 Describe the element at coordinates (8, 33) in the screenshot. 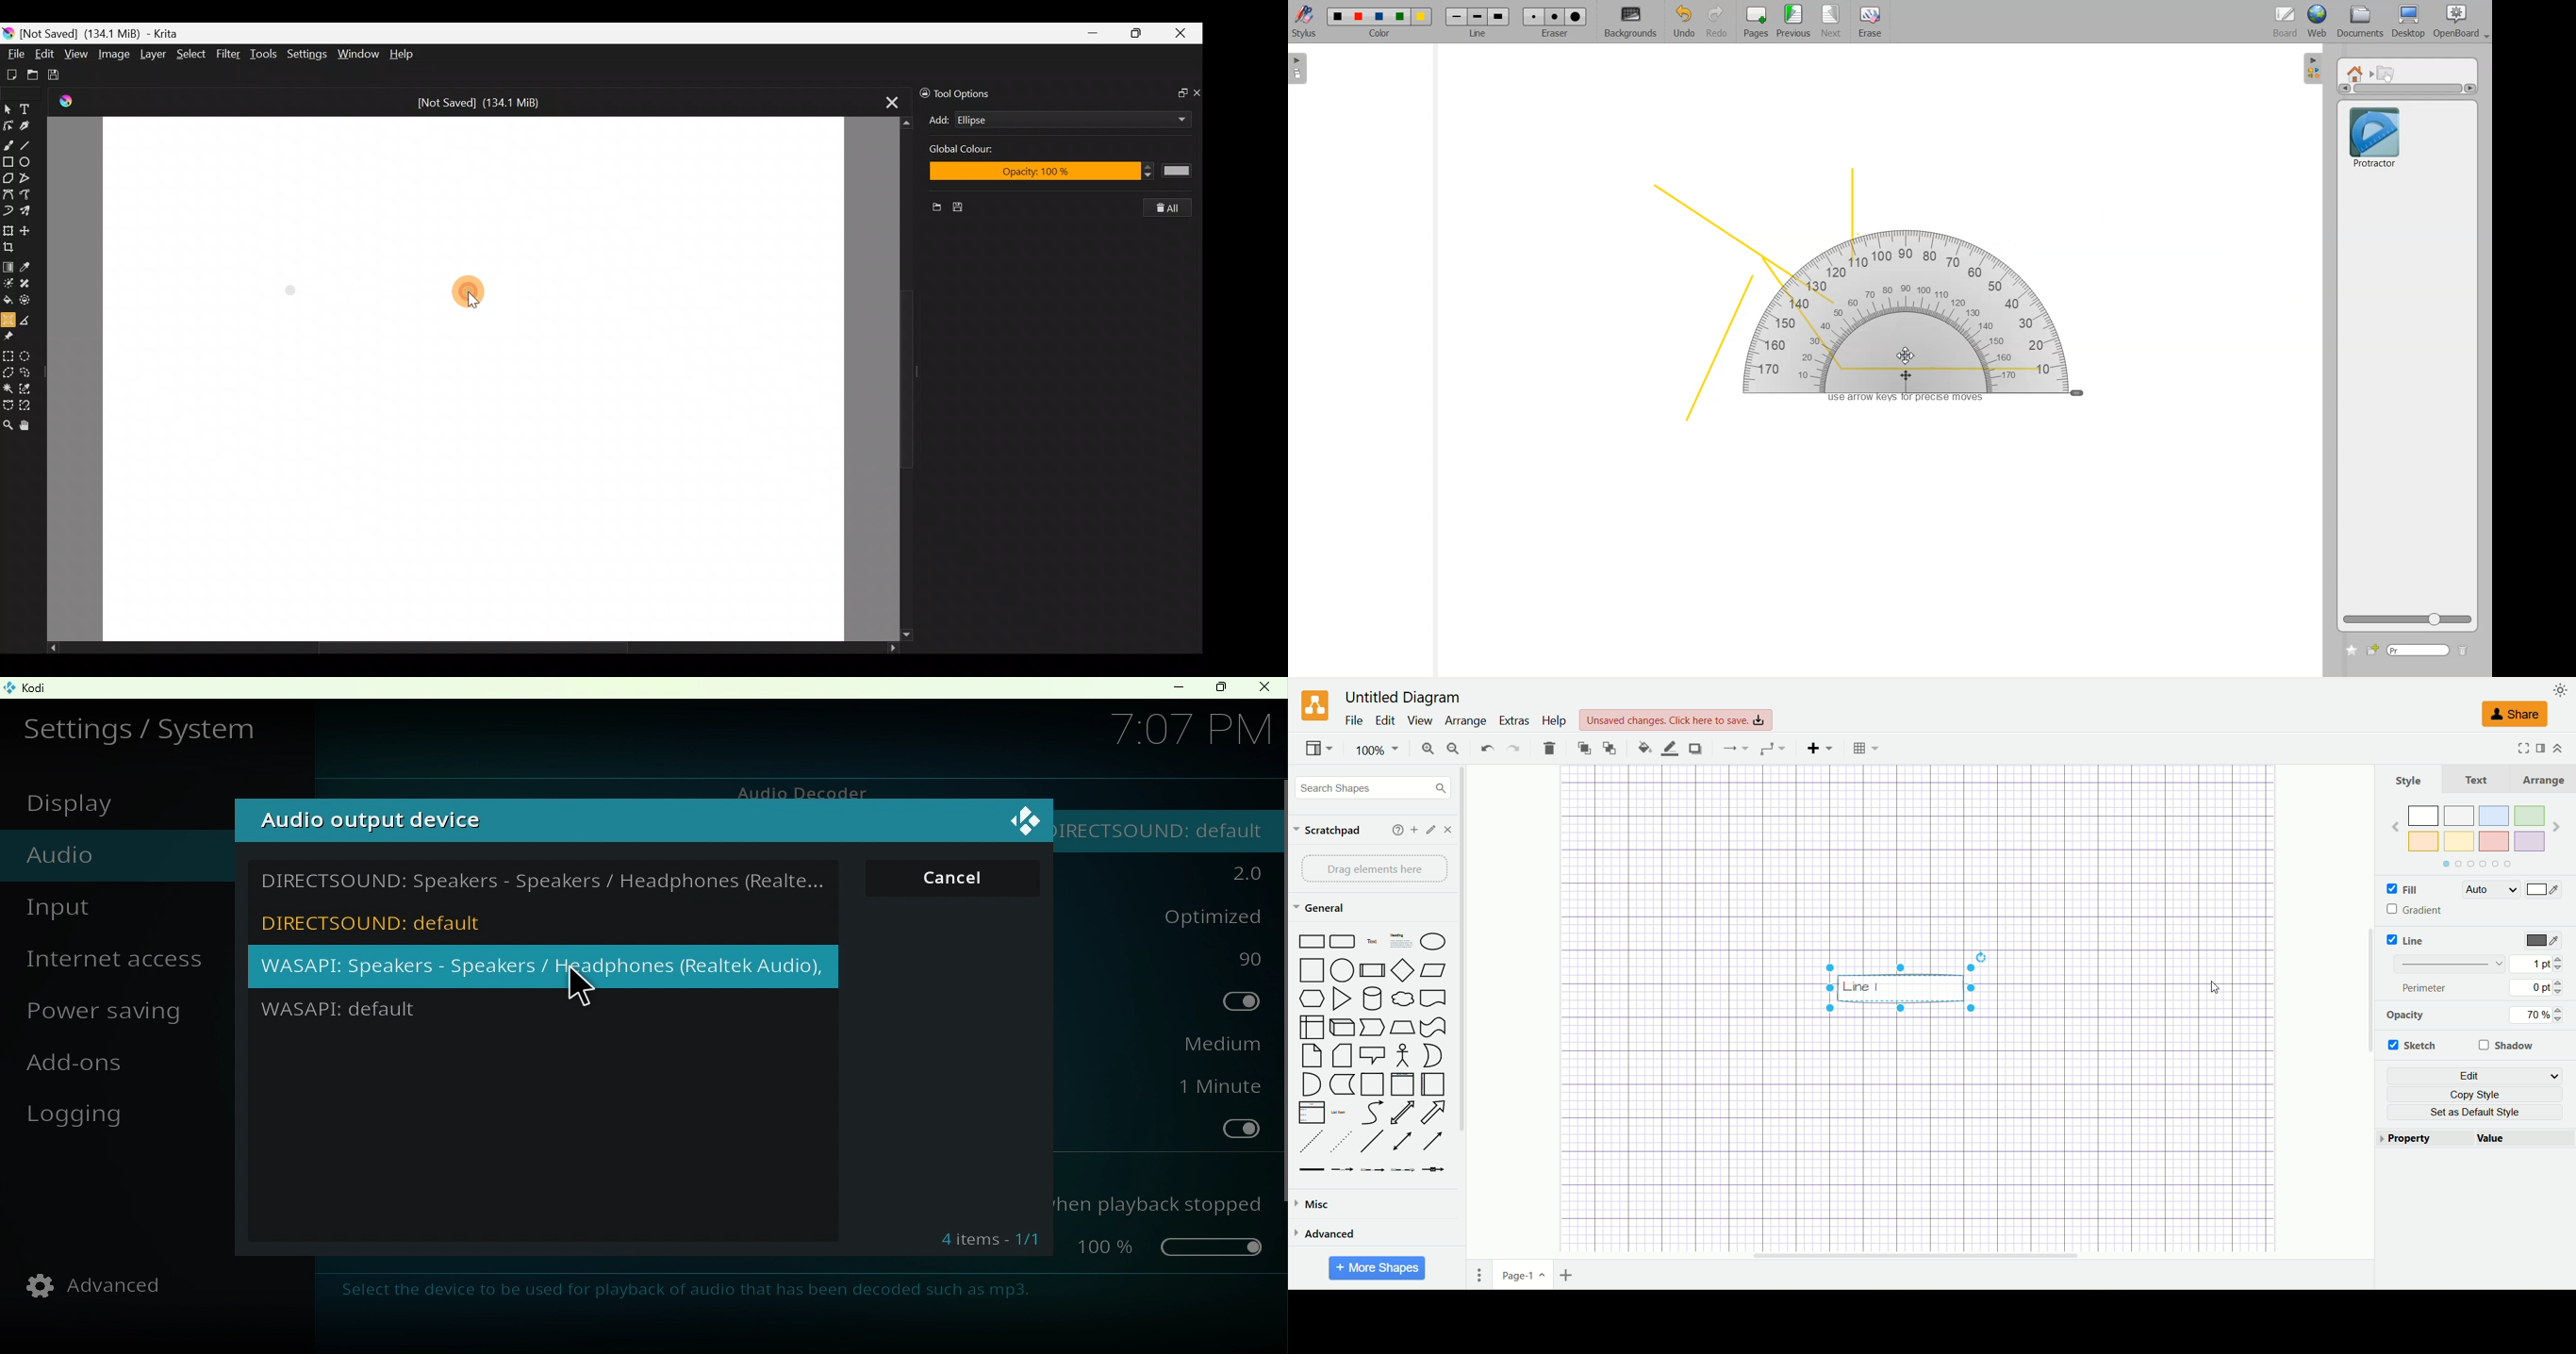

I see `Krita logo` at that location.